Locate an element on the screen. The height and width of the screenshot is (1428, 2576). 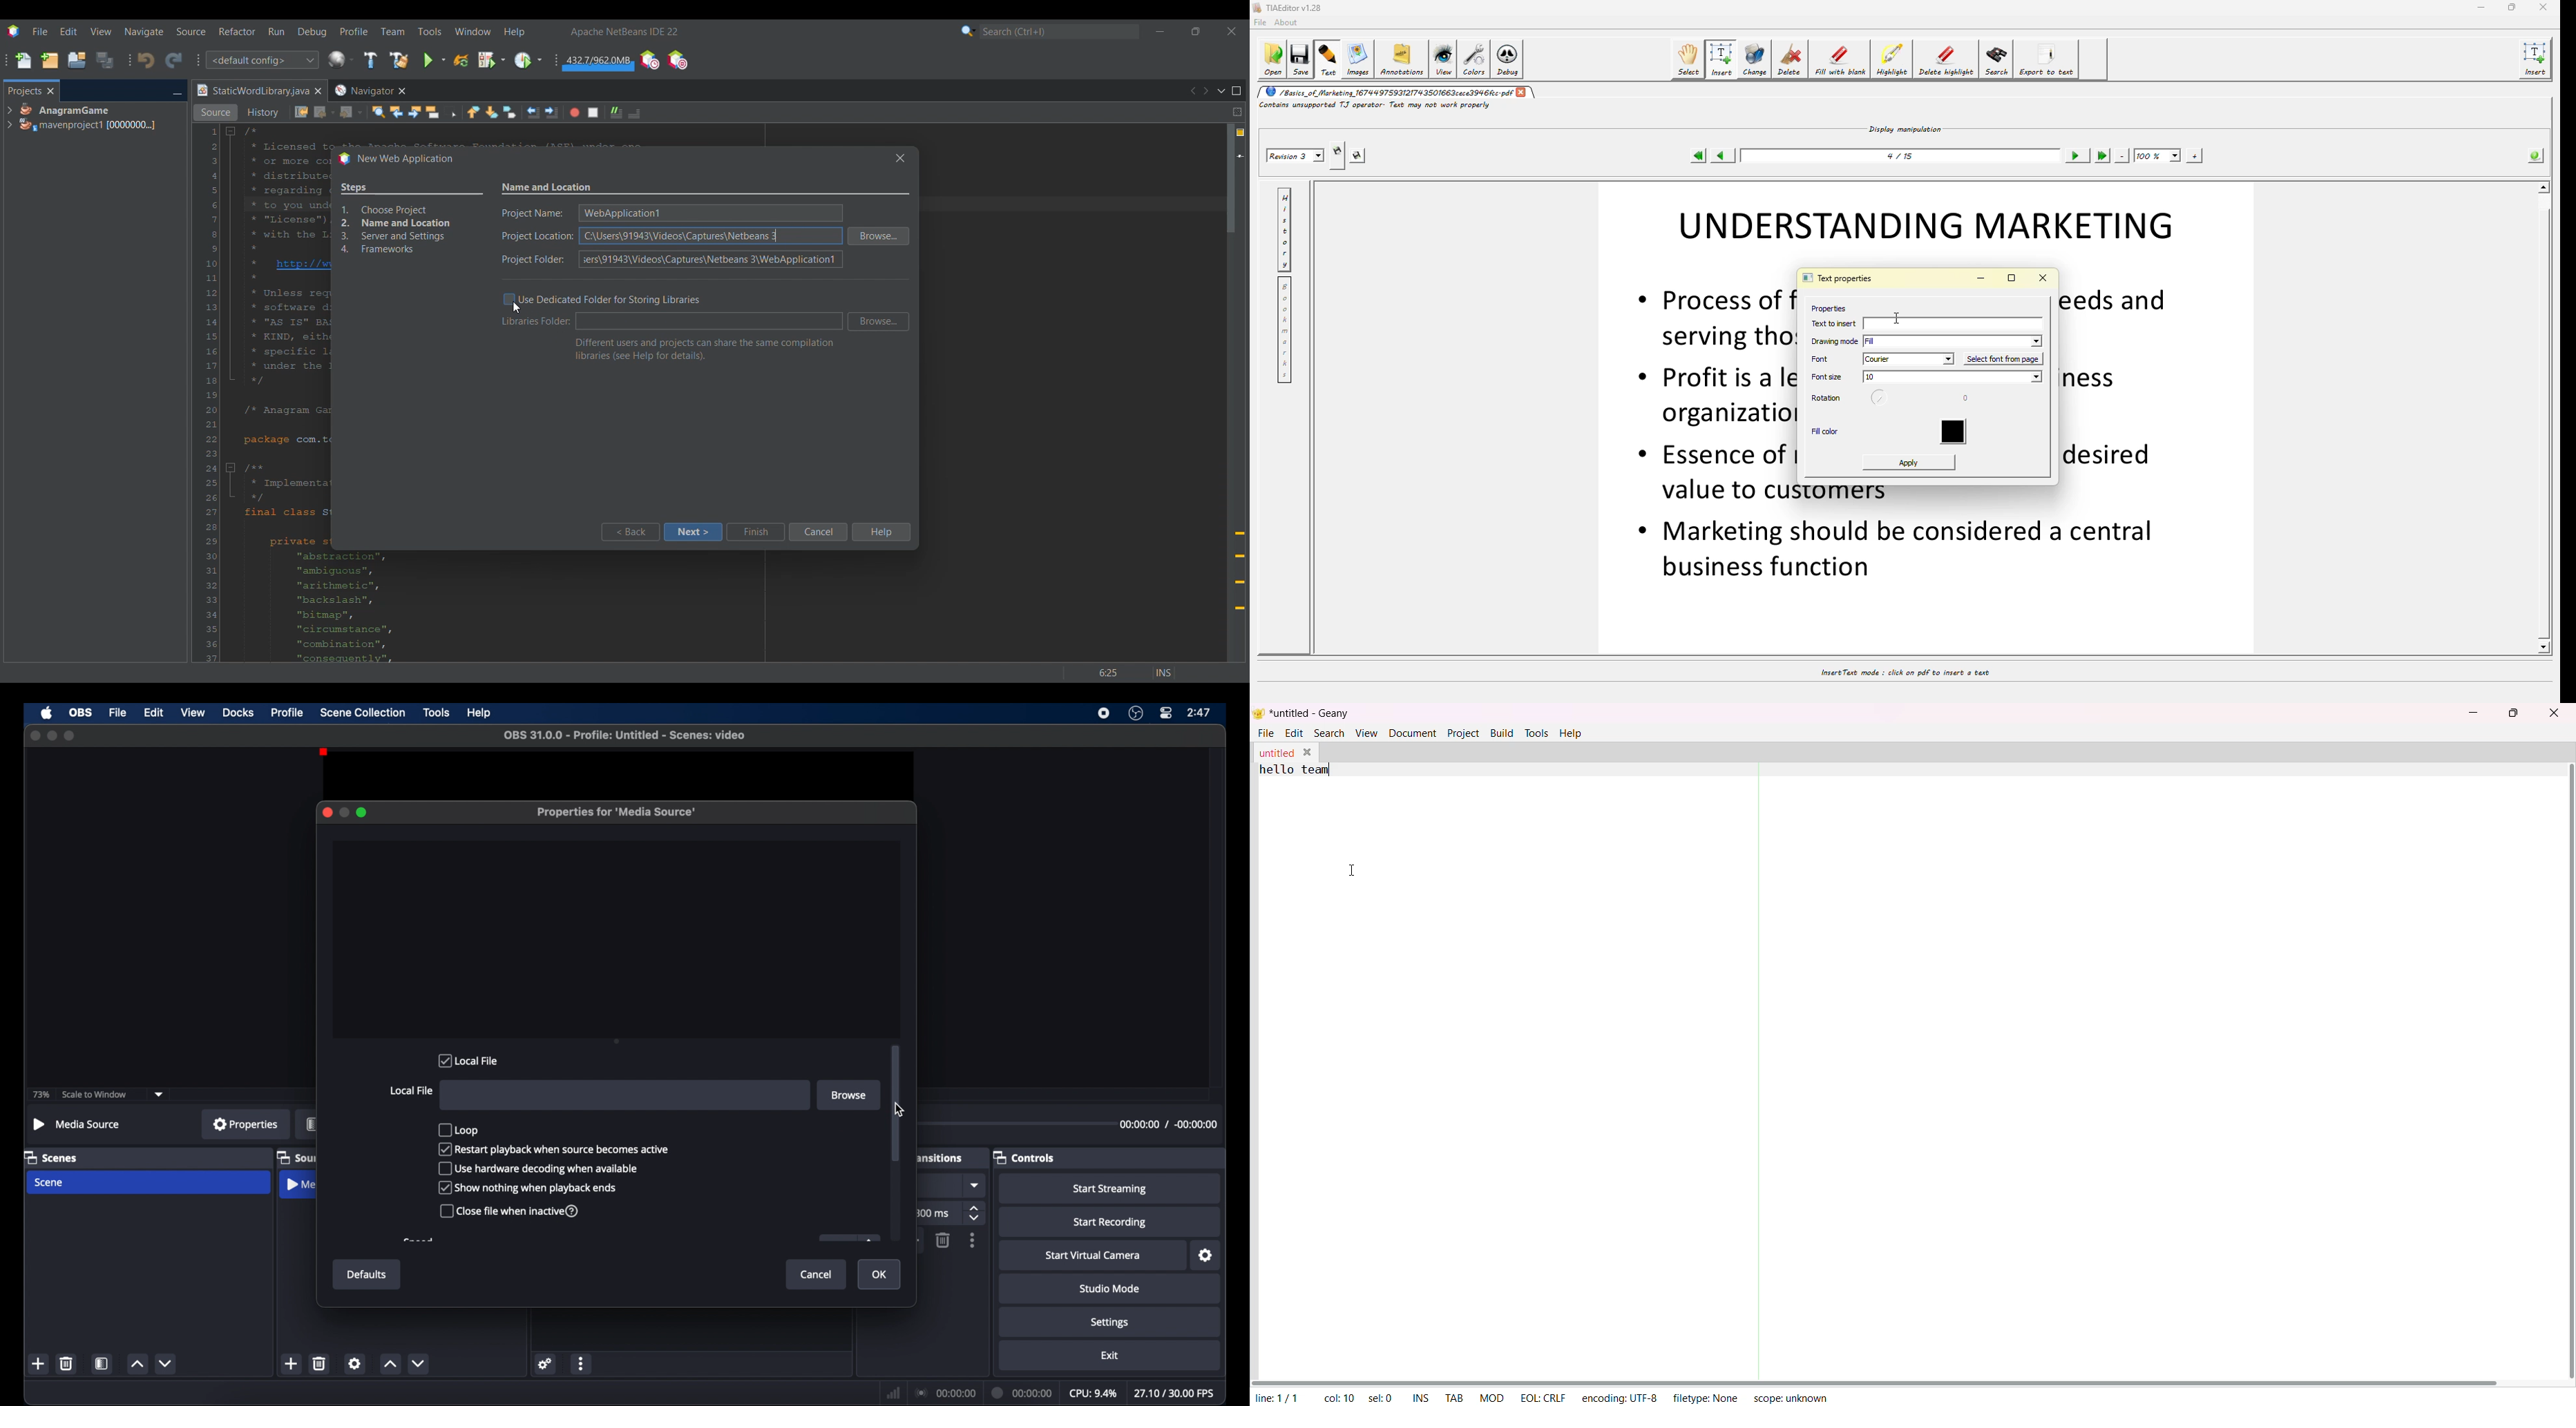
close is located at coordinates (35, 735).